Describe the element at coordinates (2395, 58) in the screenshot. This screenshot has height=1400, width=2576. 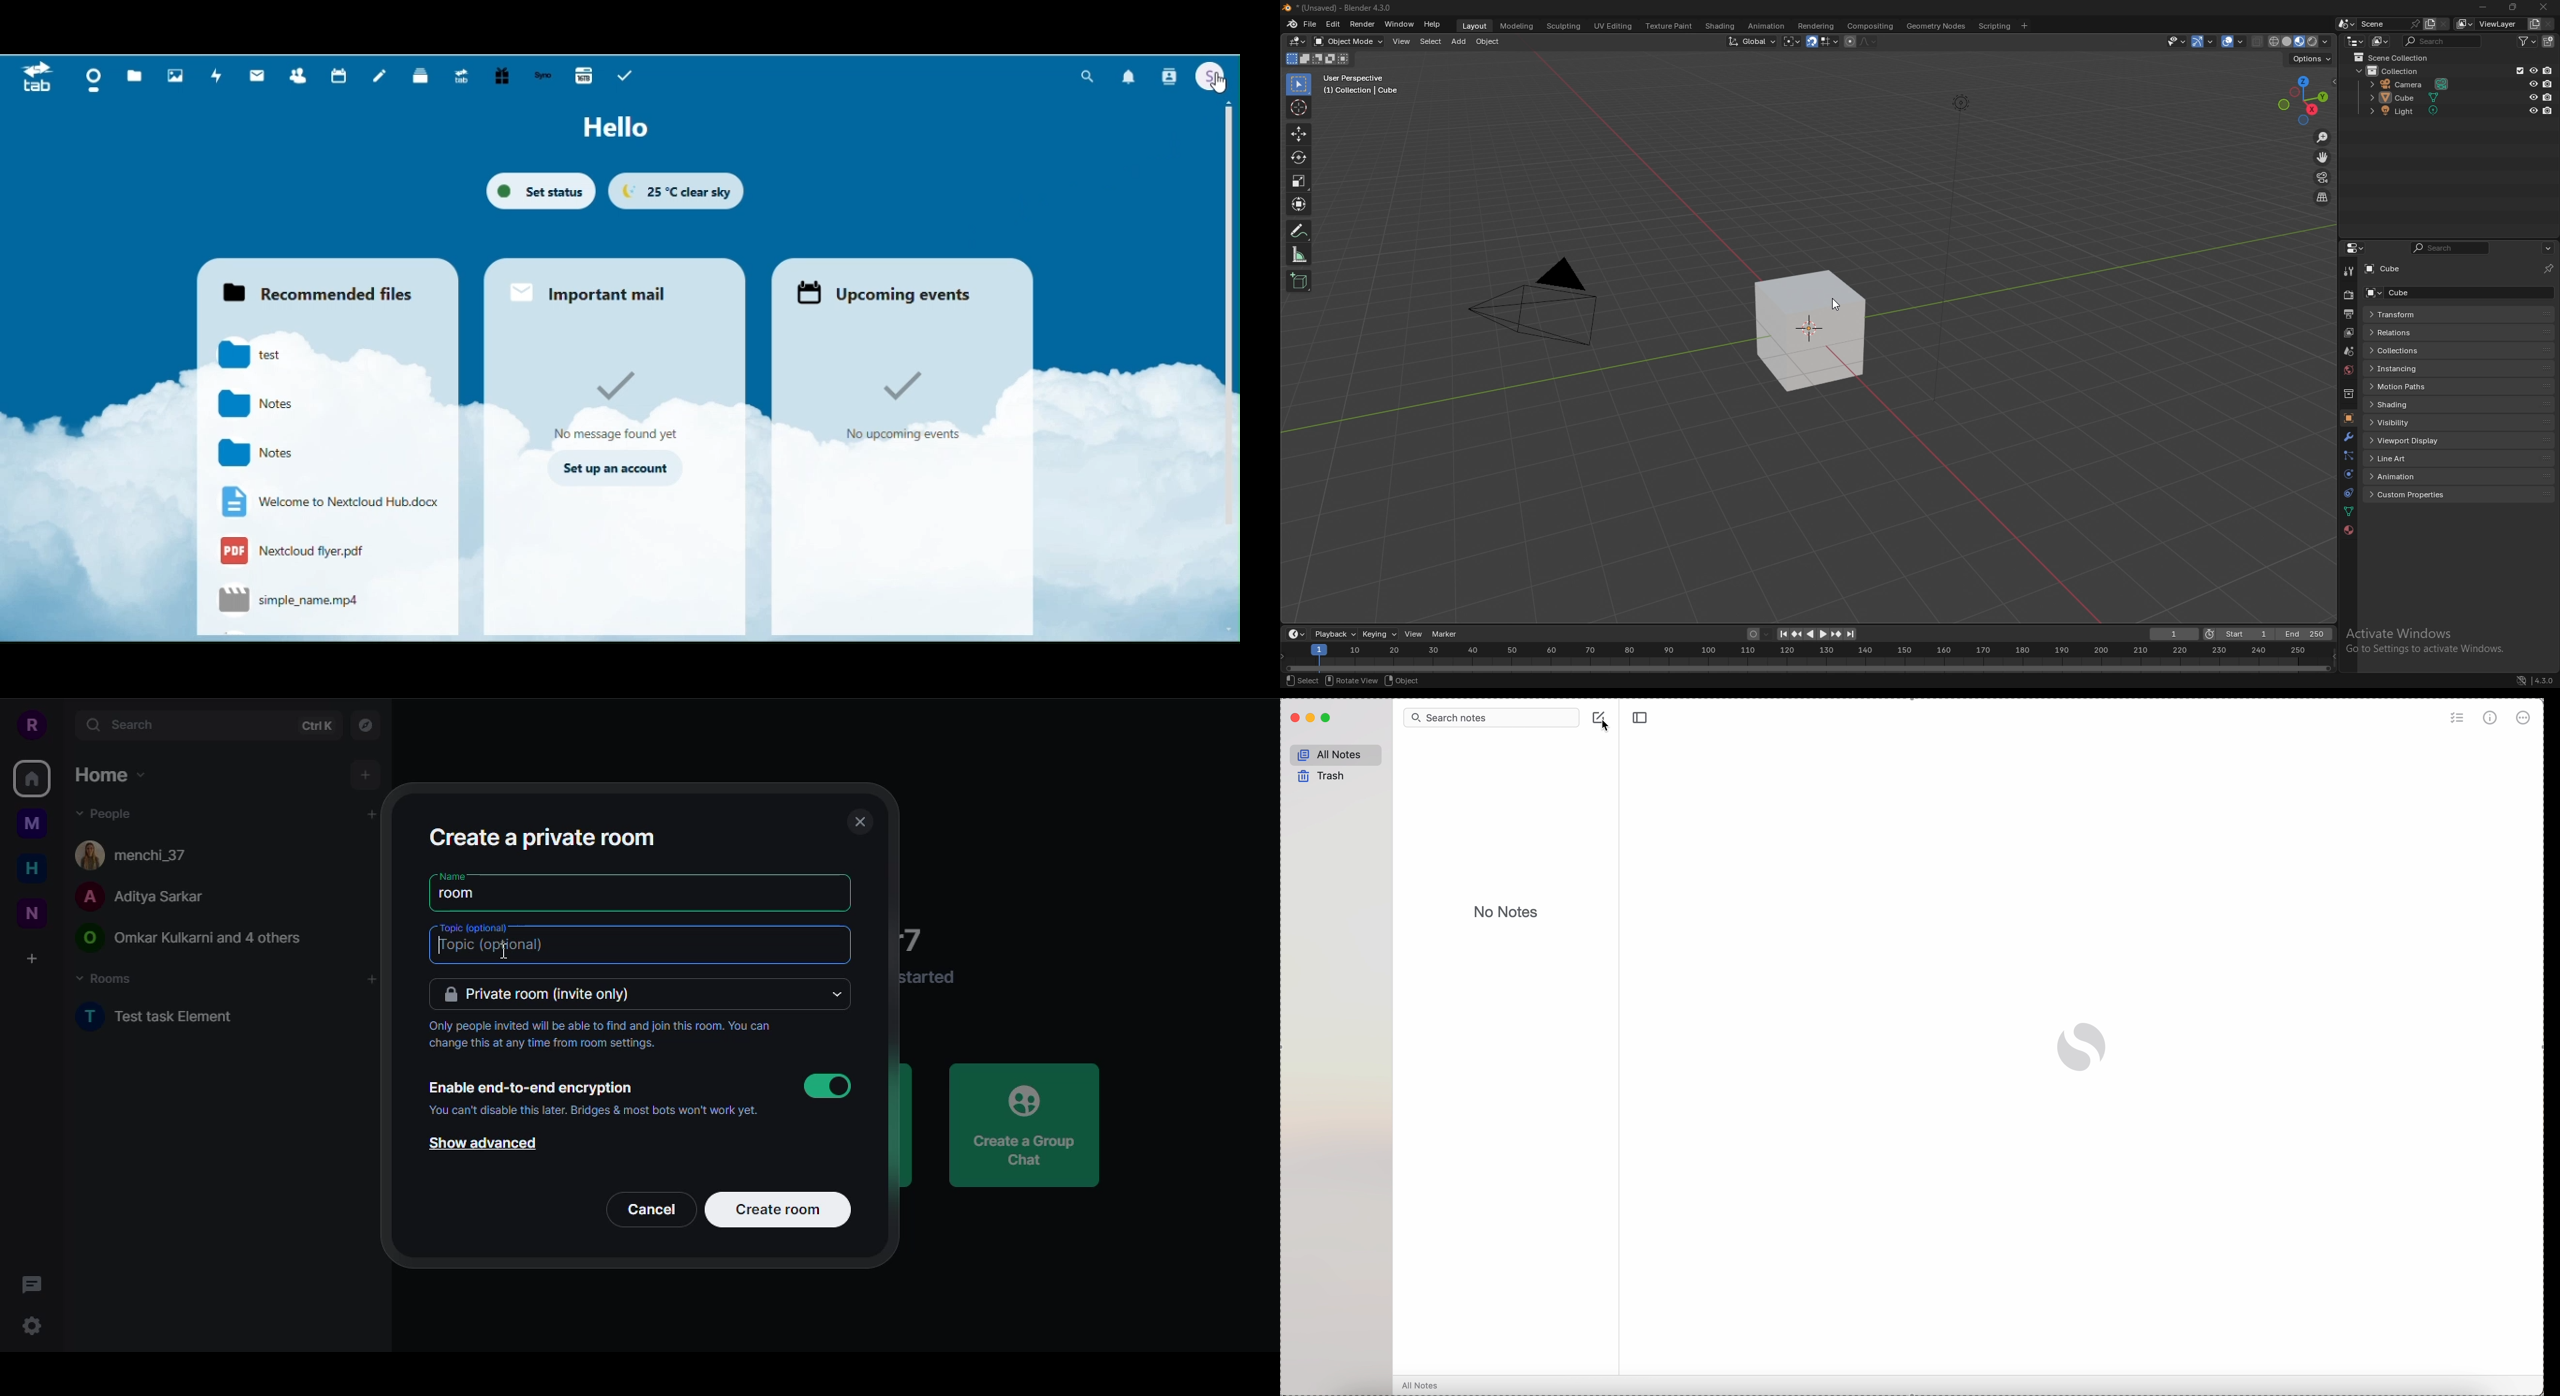
I see `scene collection` at that location.